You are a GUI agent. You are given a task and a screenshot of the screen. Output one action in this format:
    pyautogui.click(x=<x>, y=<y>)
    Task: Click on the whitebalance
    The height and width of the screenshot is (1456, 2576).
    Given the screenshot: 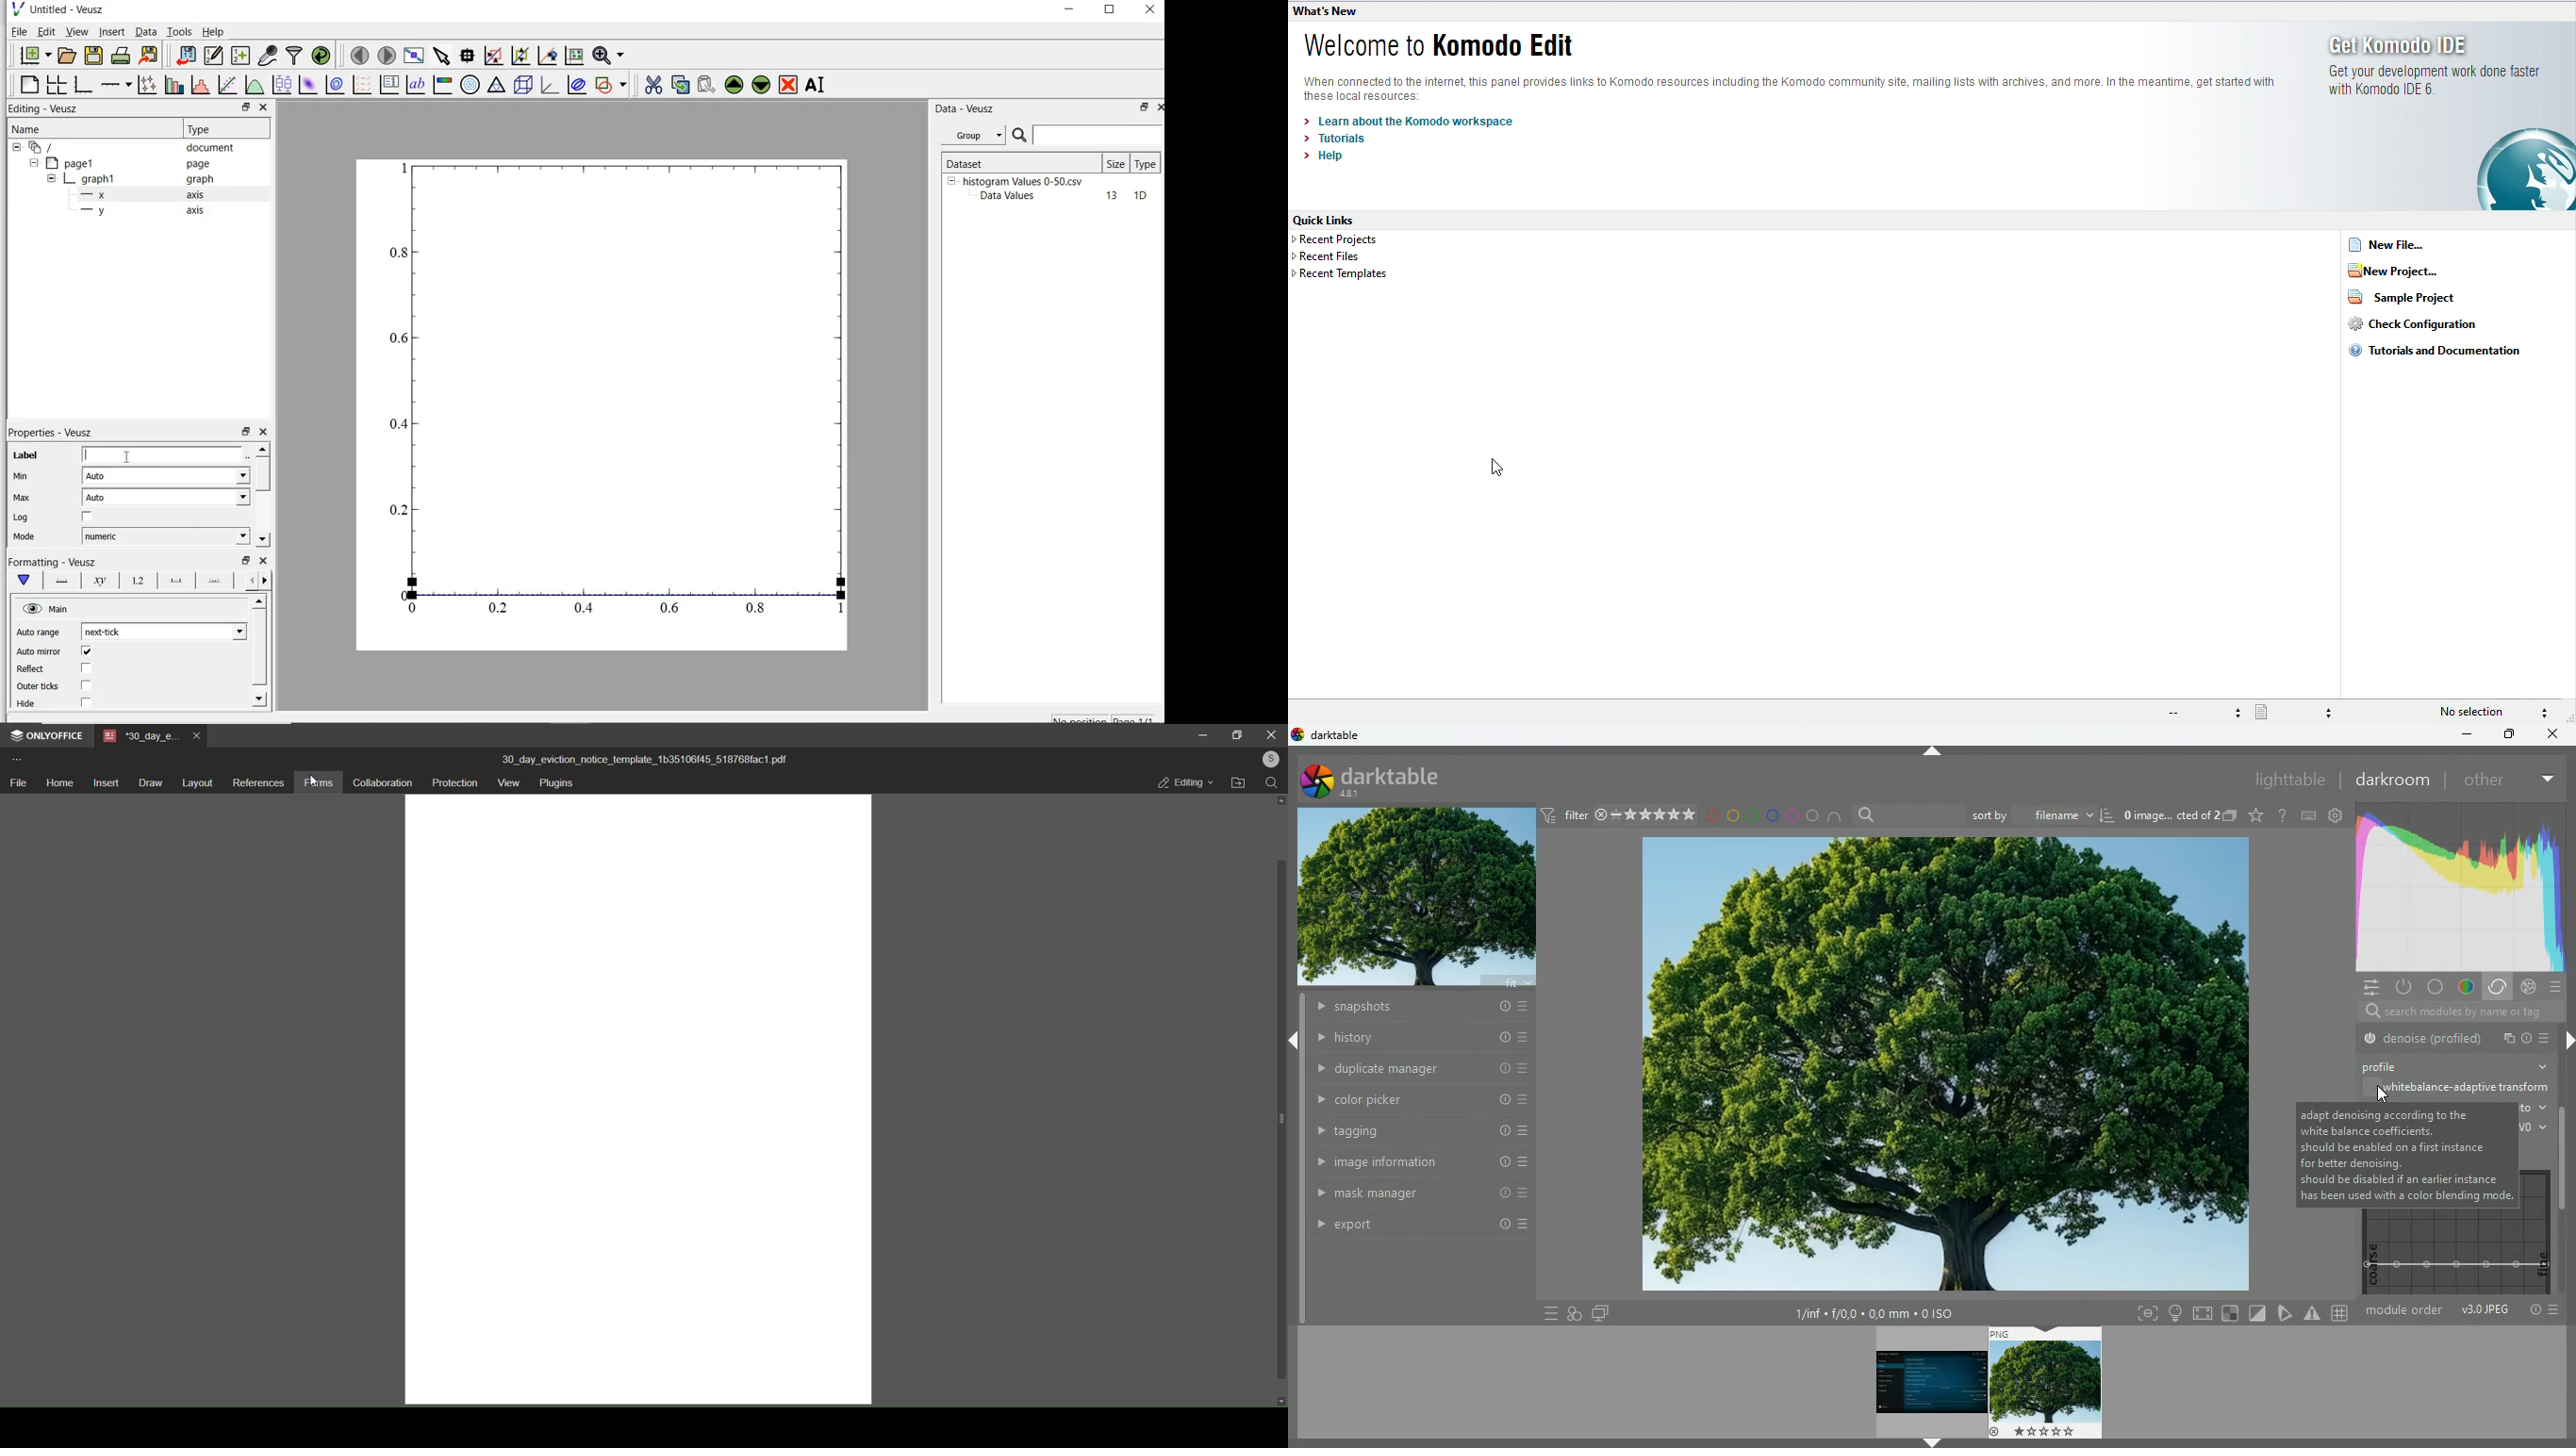 What is the action you would take?
    pyautogui.click(x=2454, y=1090)
    